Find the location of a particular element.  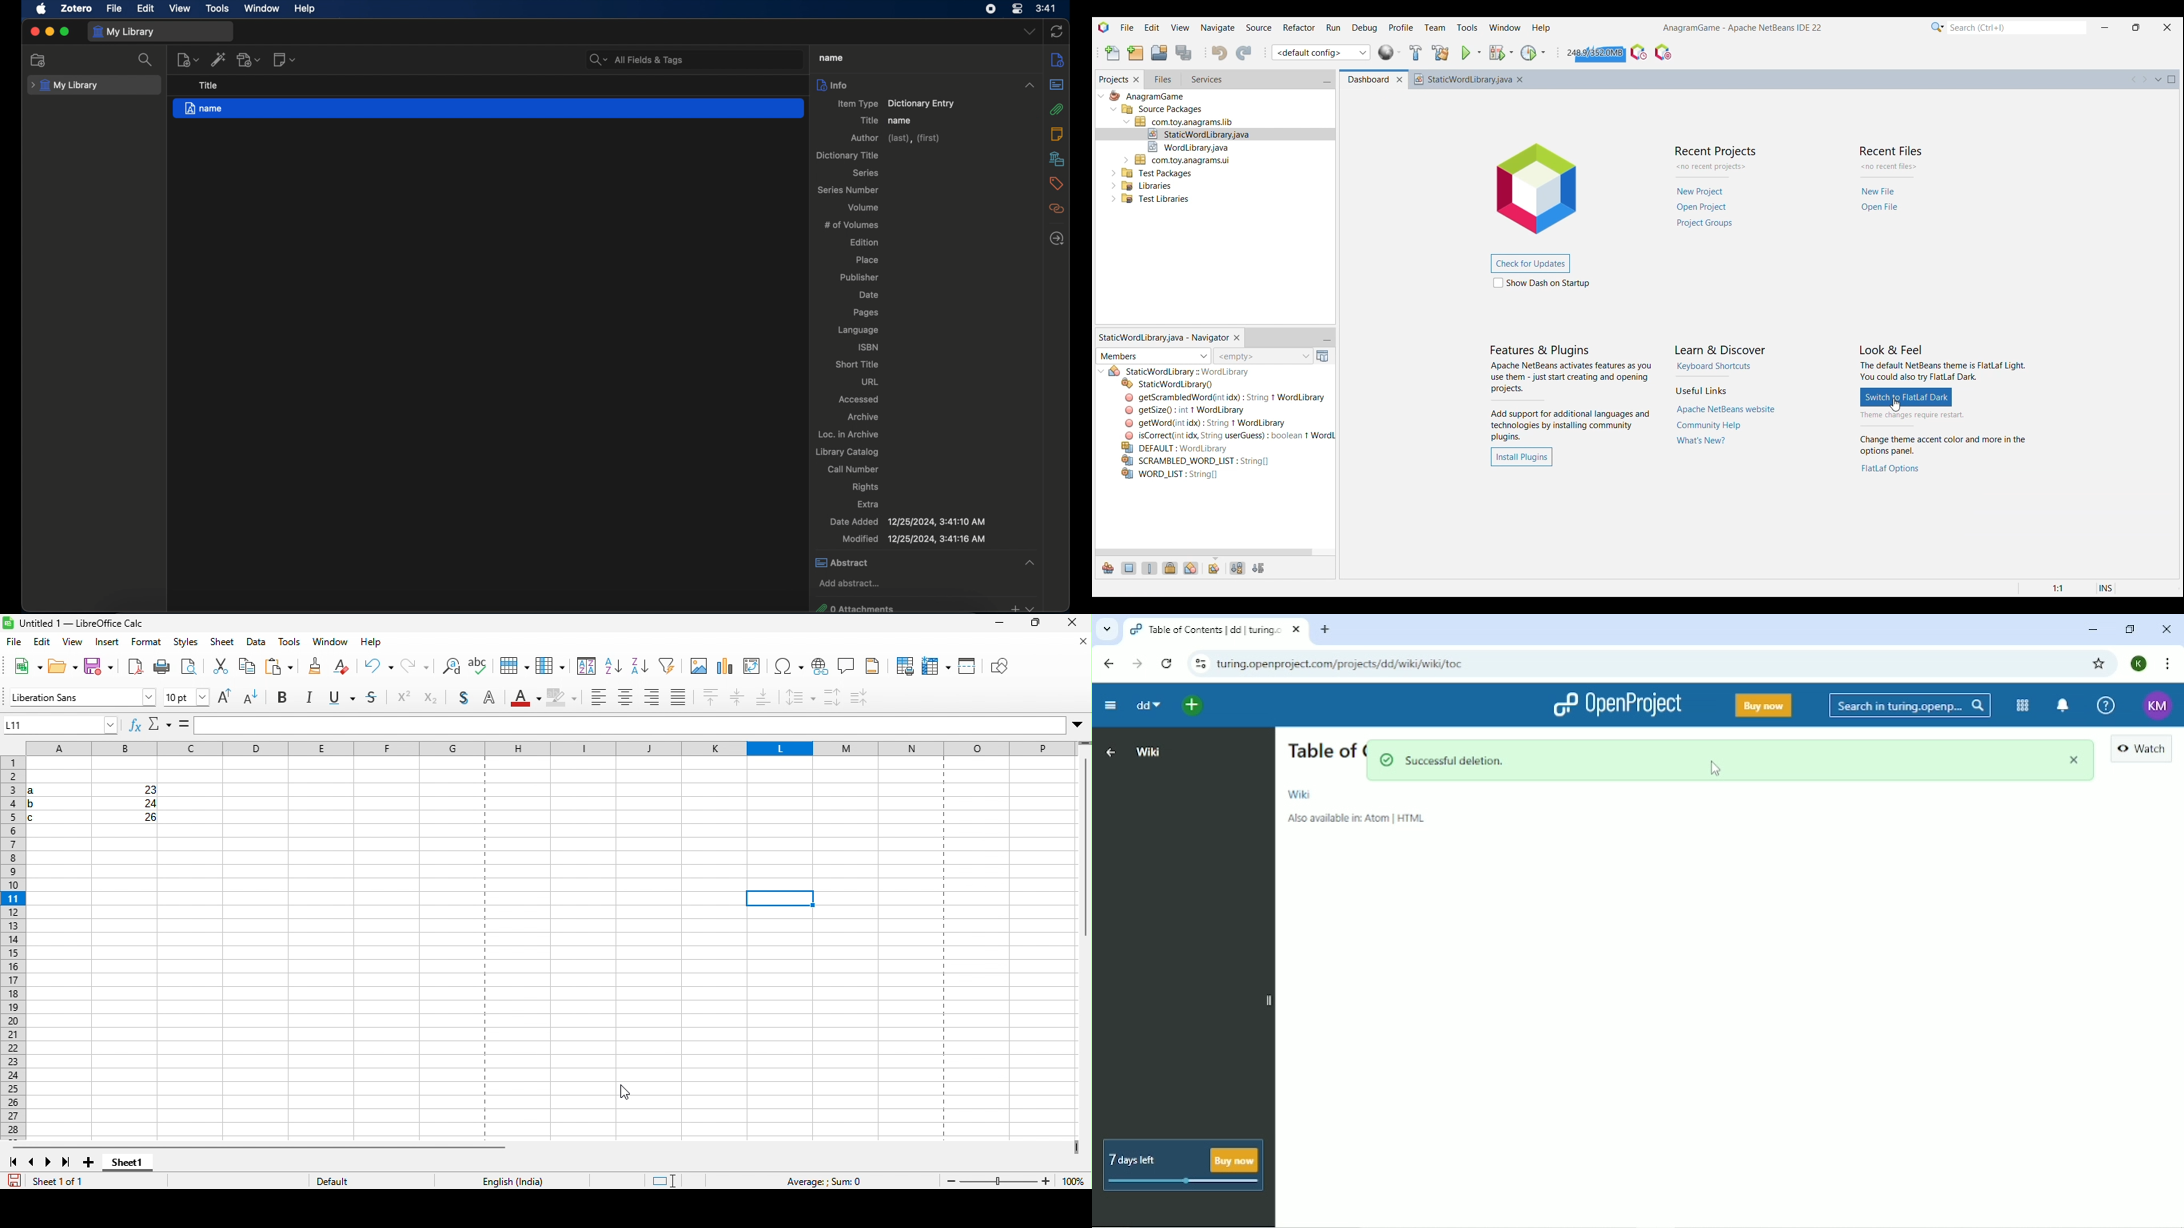

info is located at coordinates (832, 84).